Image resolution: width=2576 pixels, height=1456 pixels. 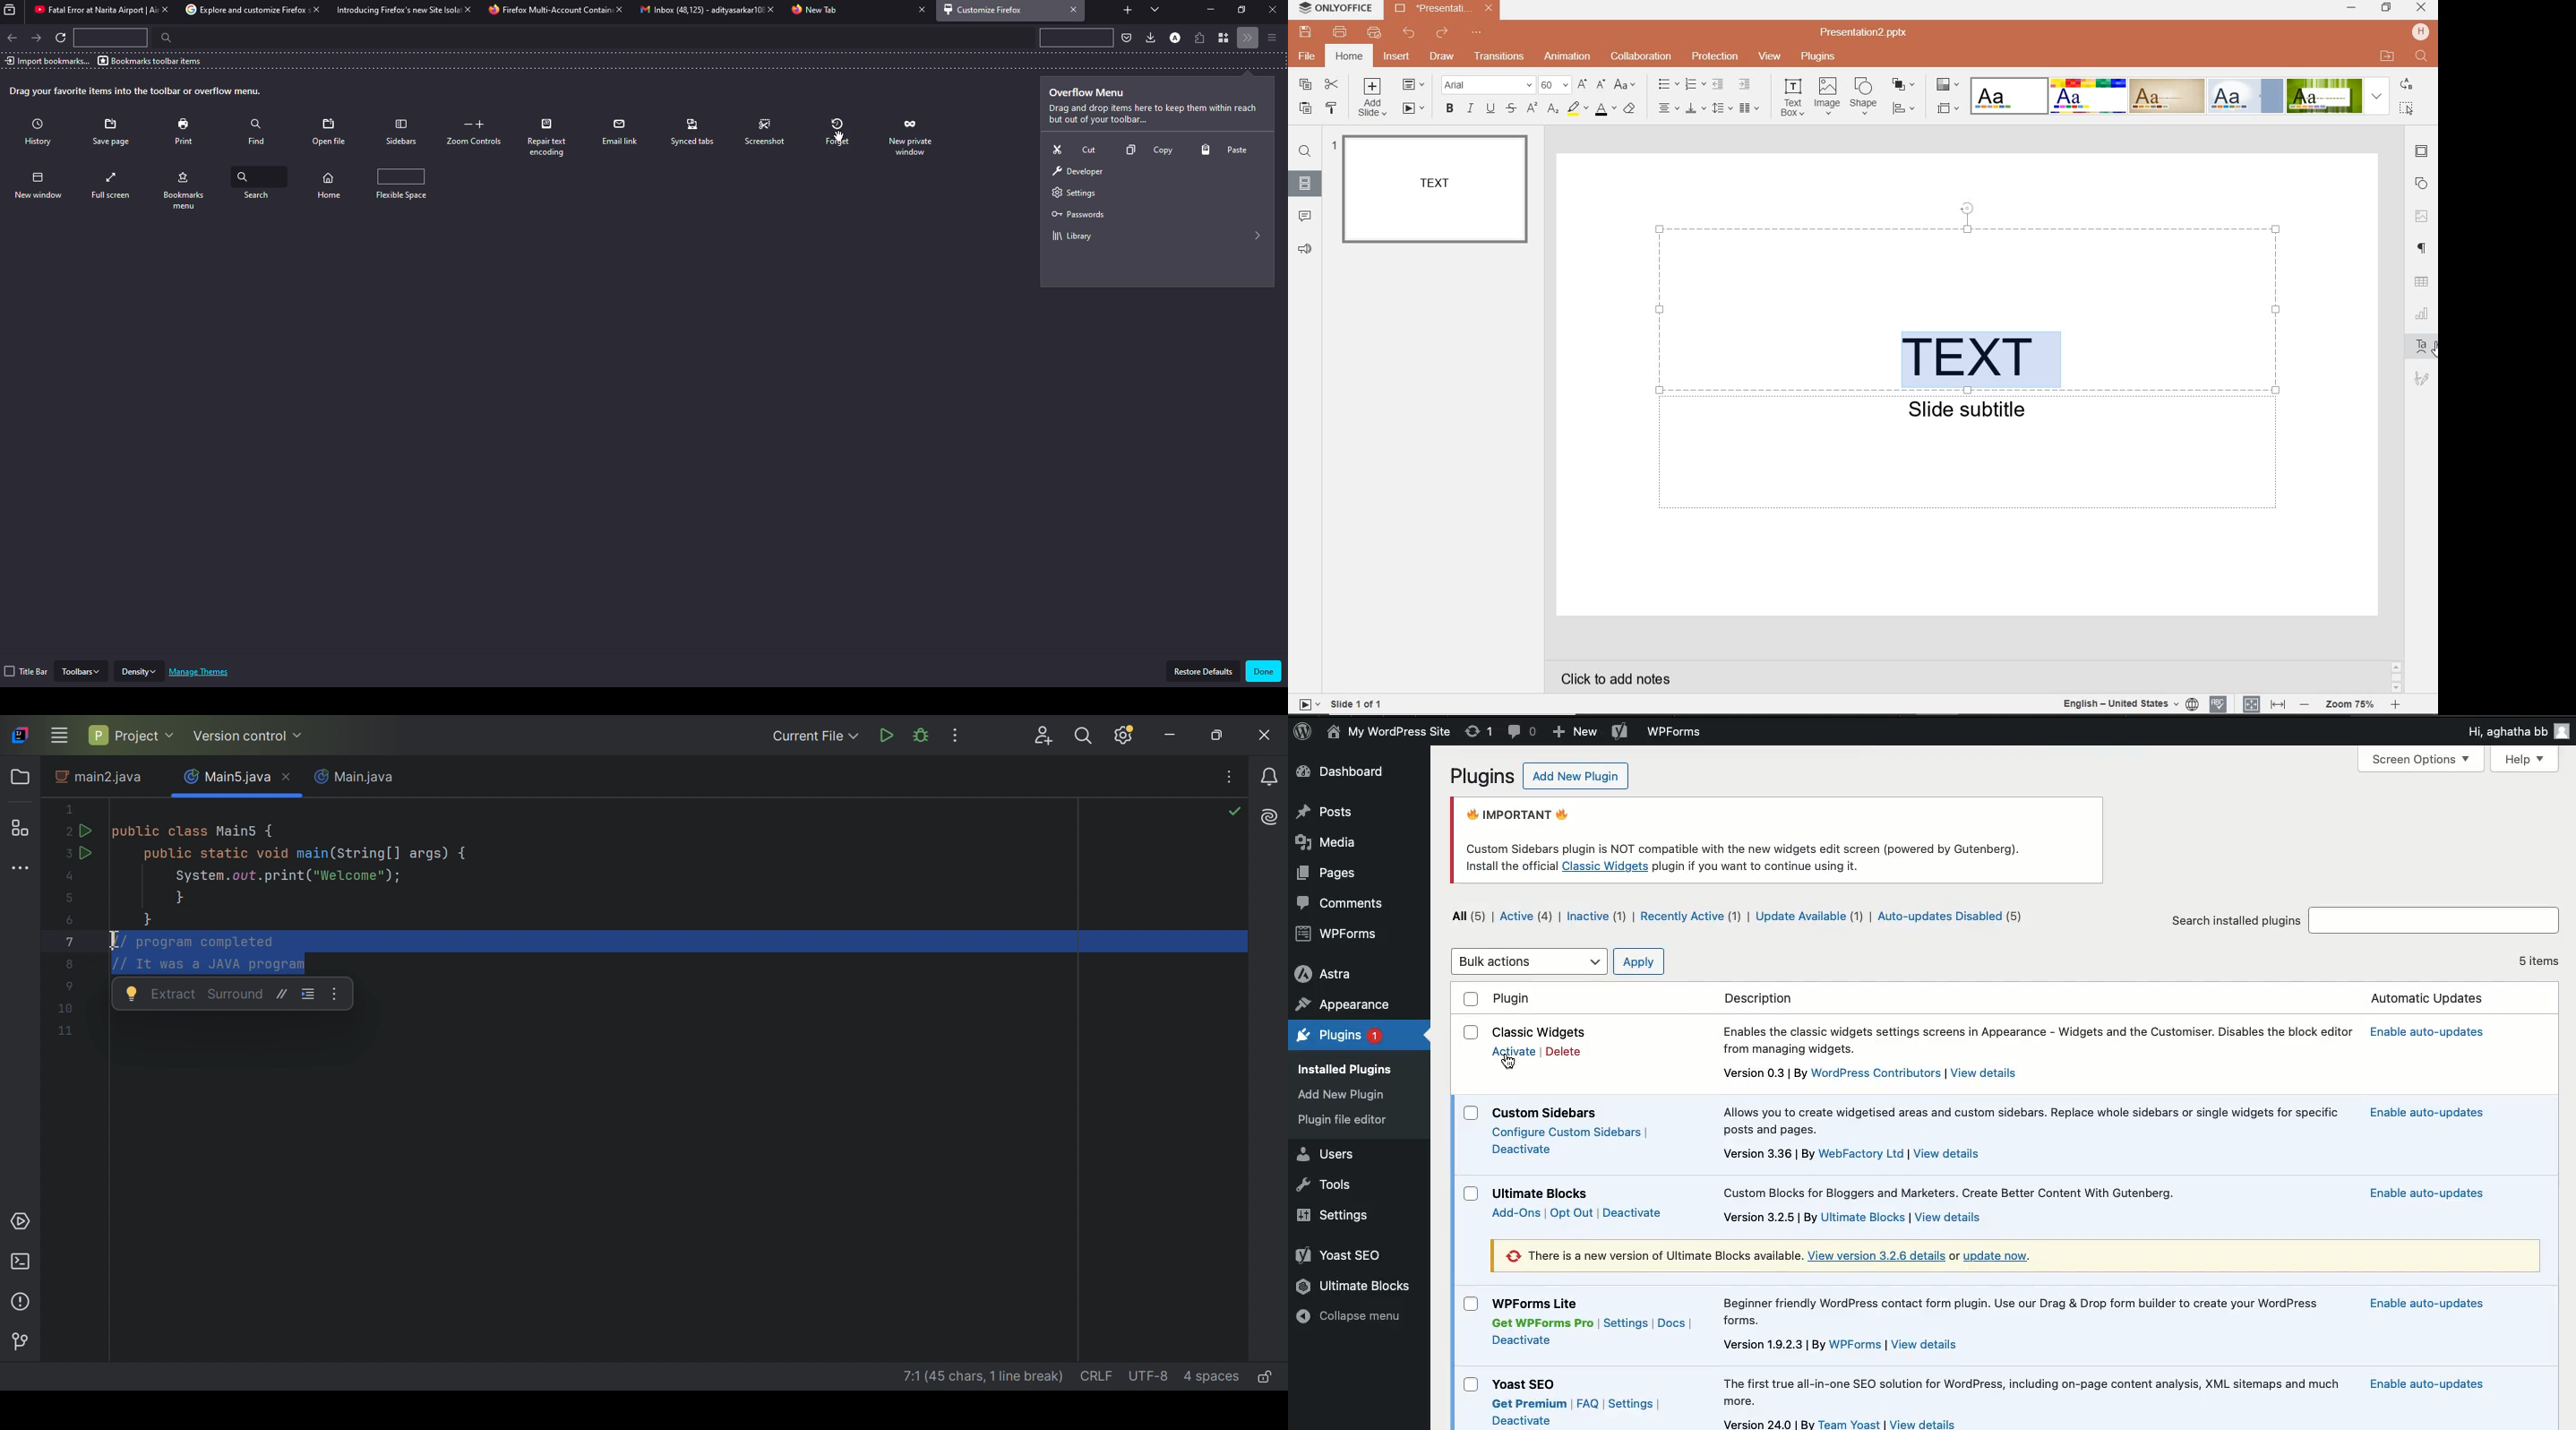 What do you see at coordinates (1476, 35) in the screenshot?
I see `CUSTOMIZE QUICK ACCESS TOOLBAR` at bounding box center [1476, 35].